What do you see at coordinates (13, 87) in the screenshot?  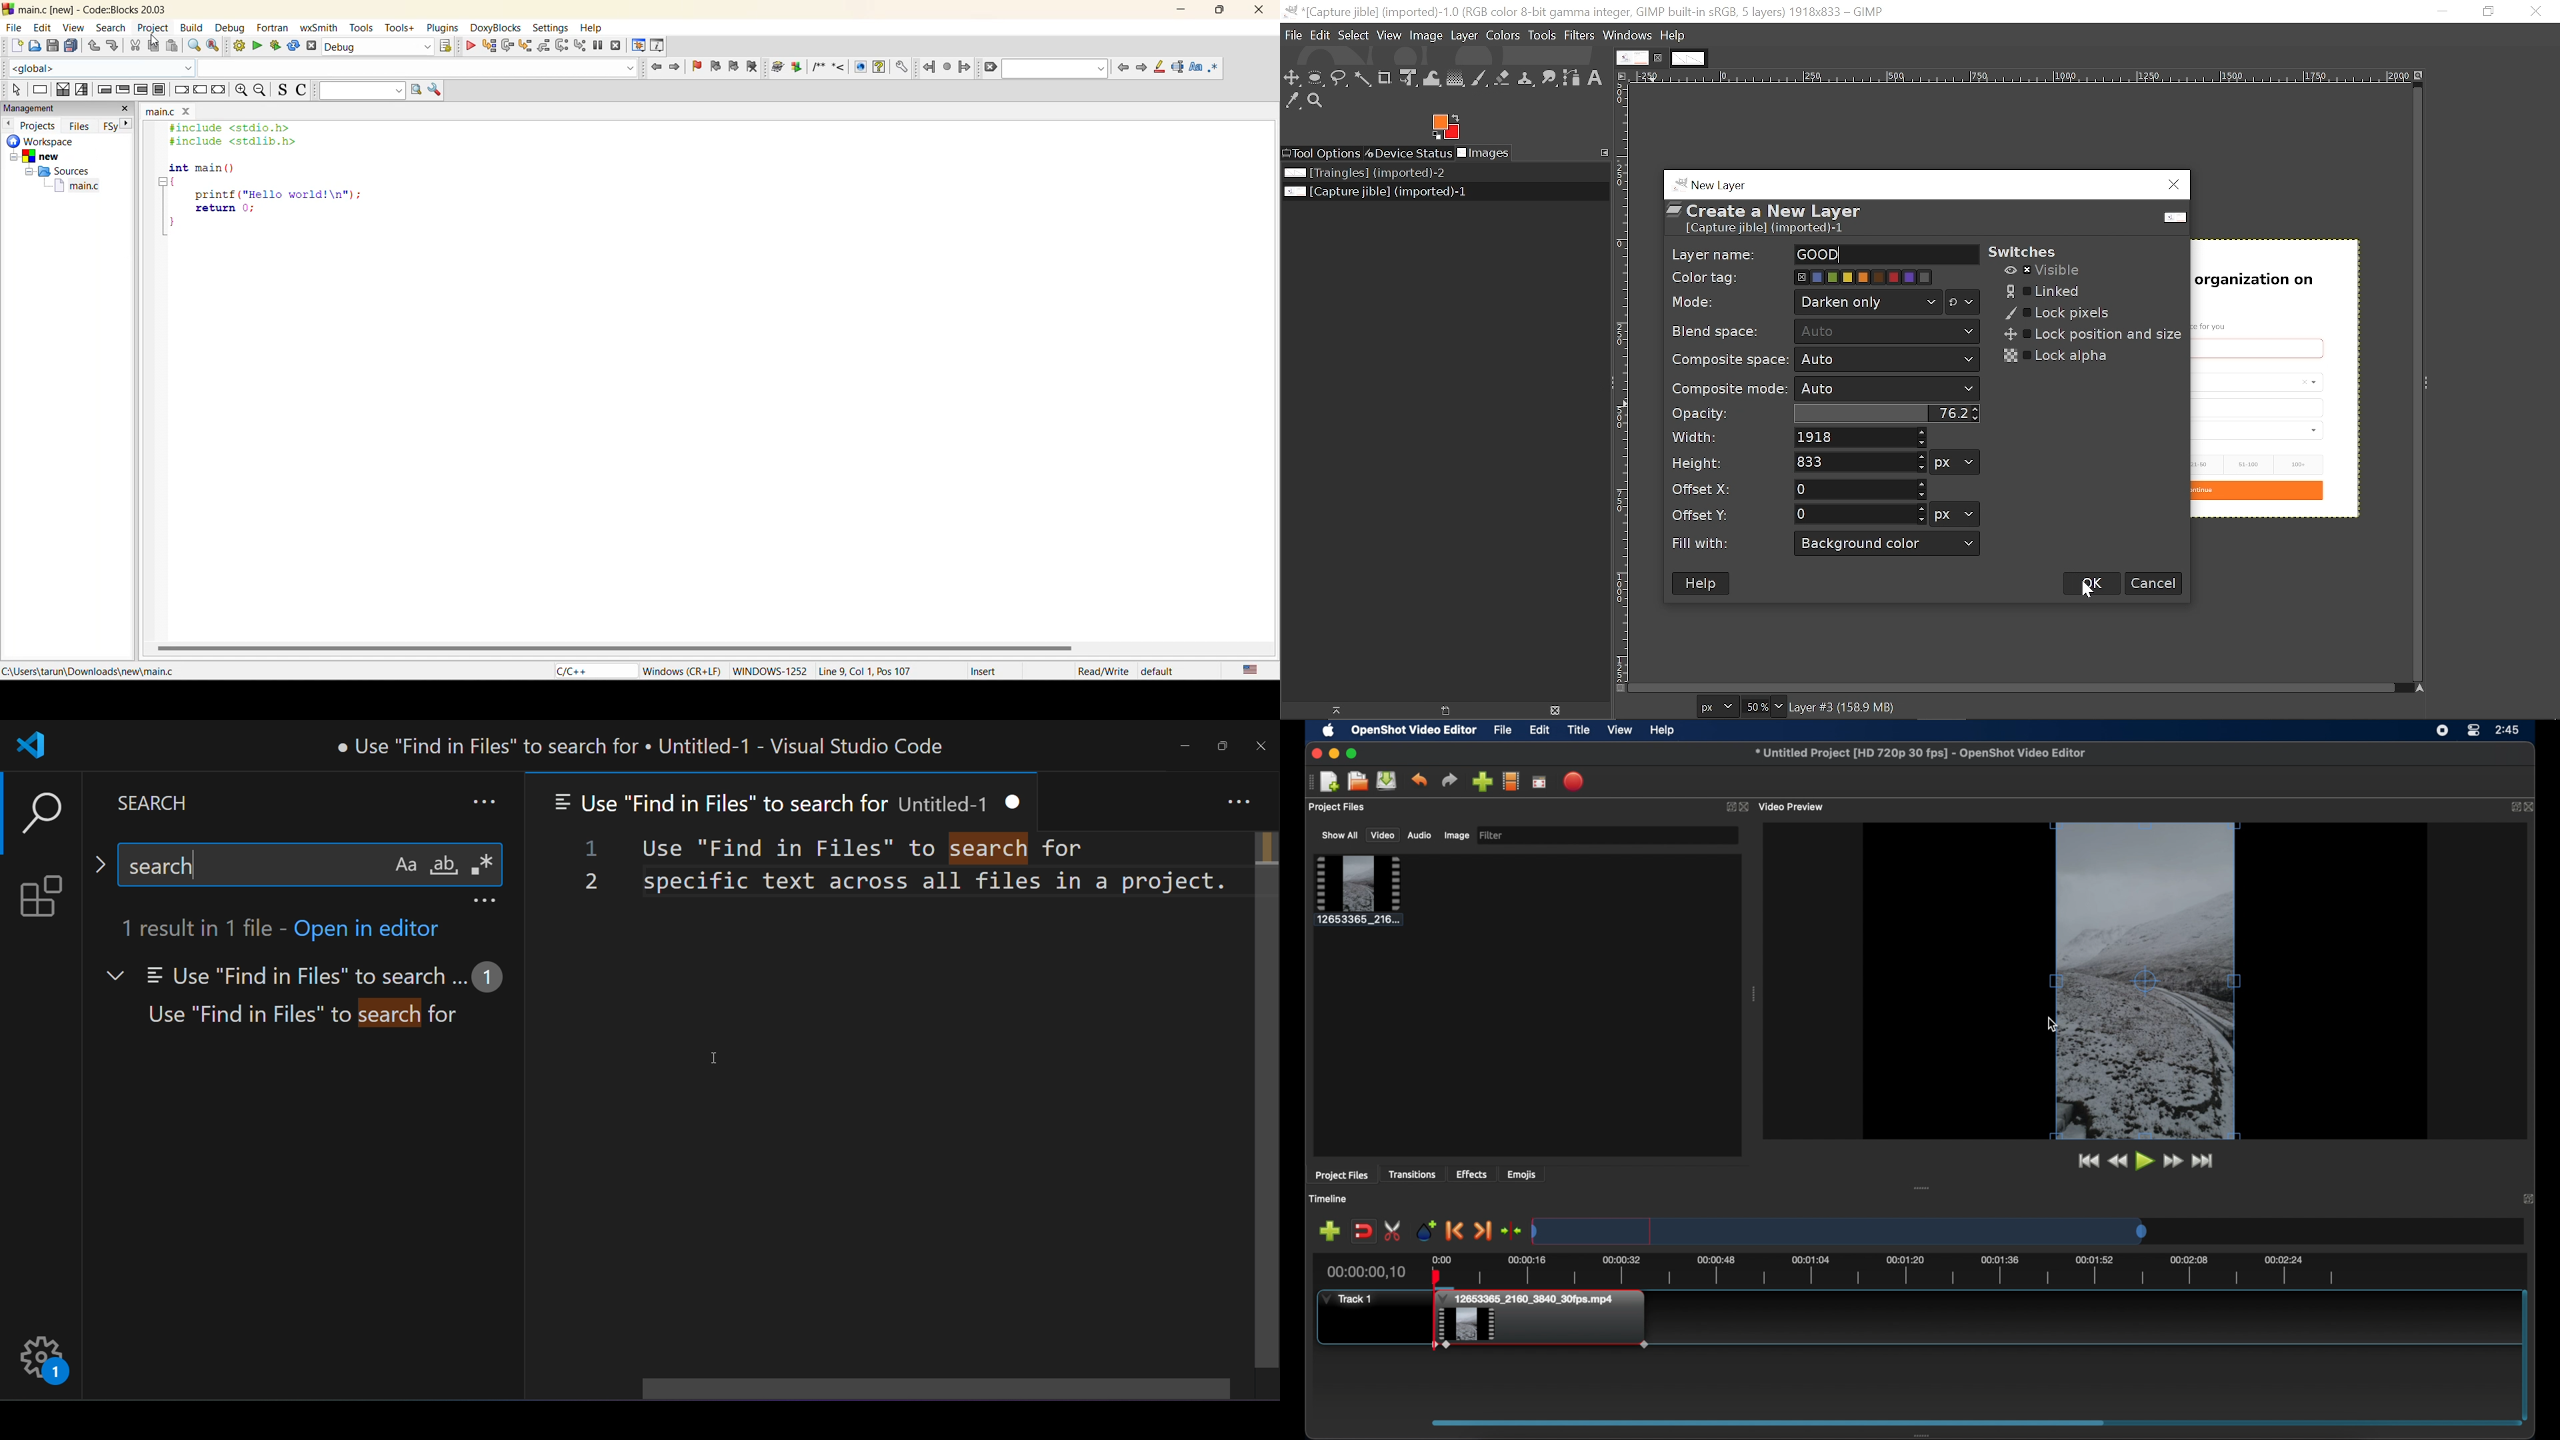 I see `select` at bounding box center [13, 87].